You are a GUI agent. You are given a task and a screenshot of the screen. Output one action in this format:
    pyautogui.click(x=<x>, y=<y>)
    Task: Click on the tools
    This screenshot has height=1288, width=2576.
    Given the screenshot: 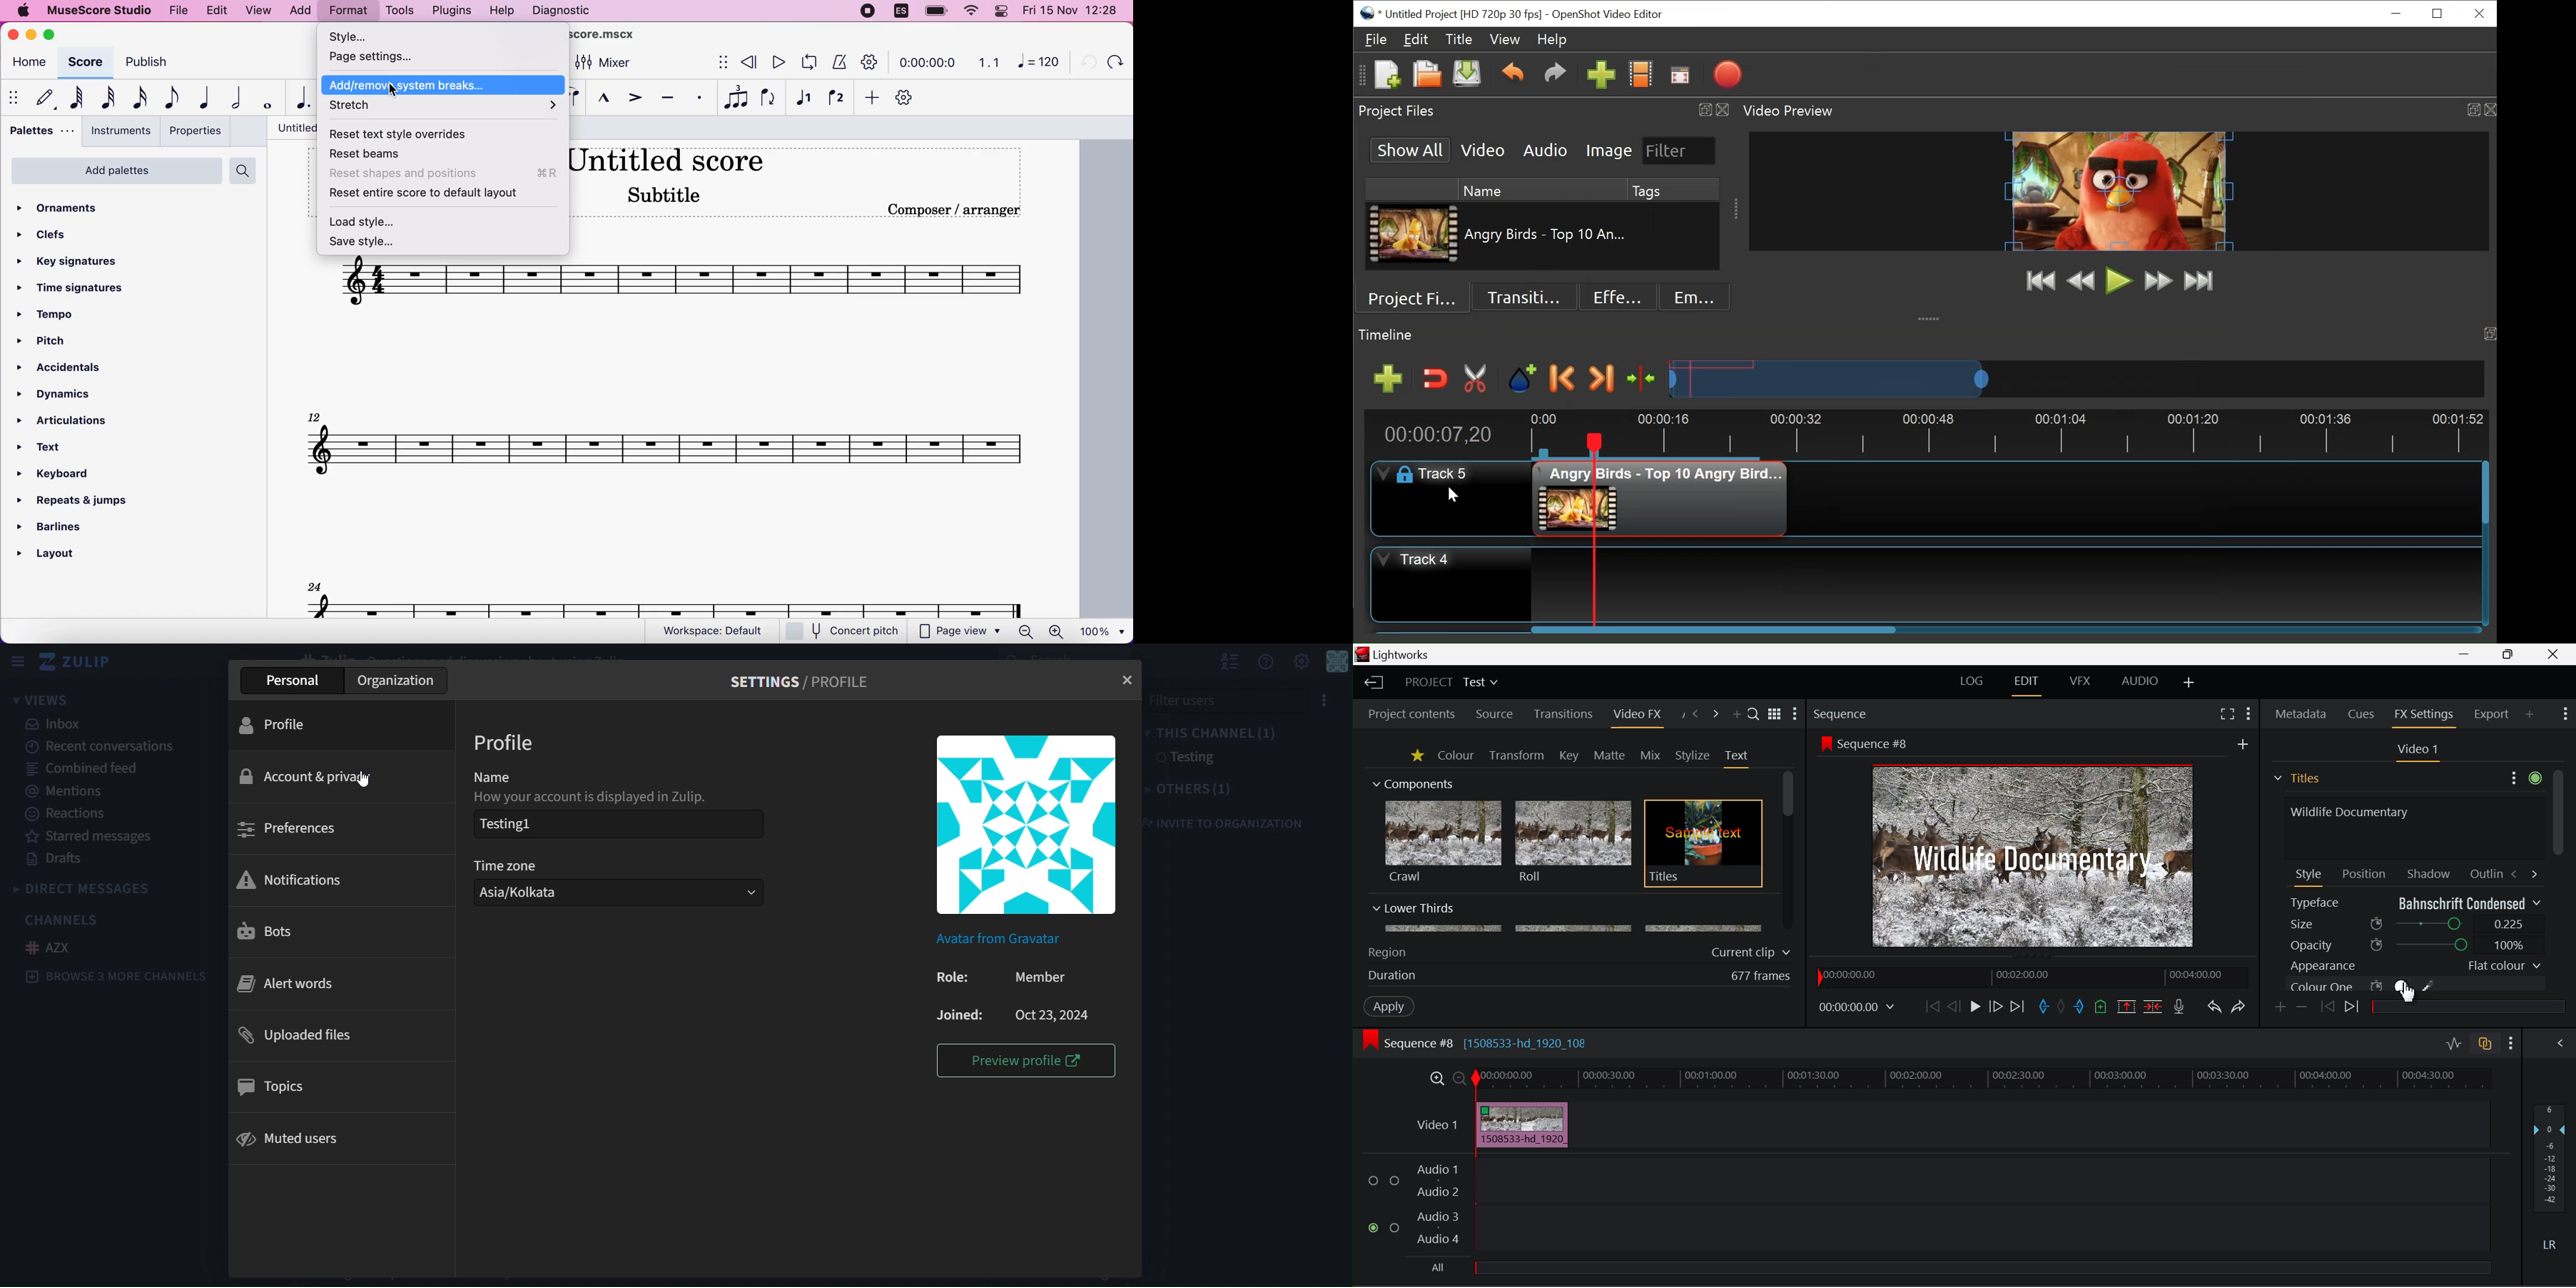 What is the action you would take?
    pyautogui.click(x=399, y=12)
    